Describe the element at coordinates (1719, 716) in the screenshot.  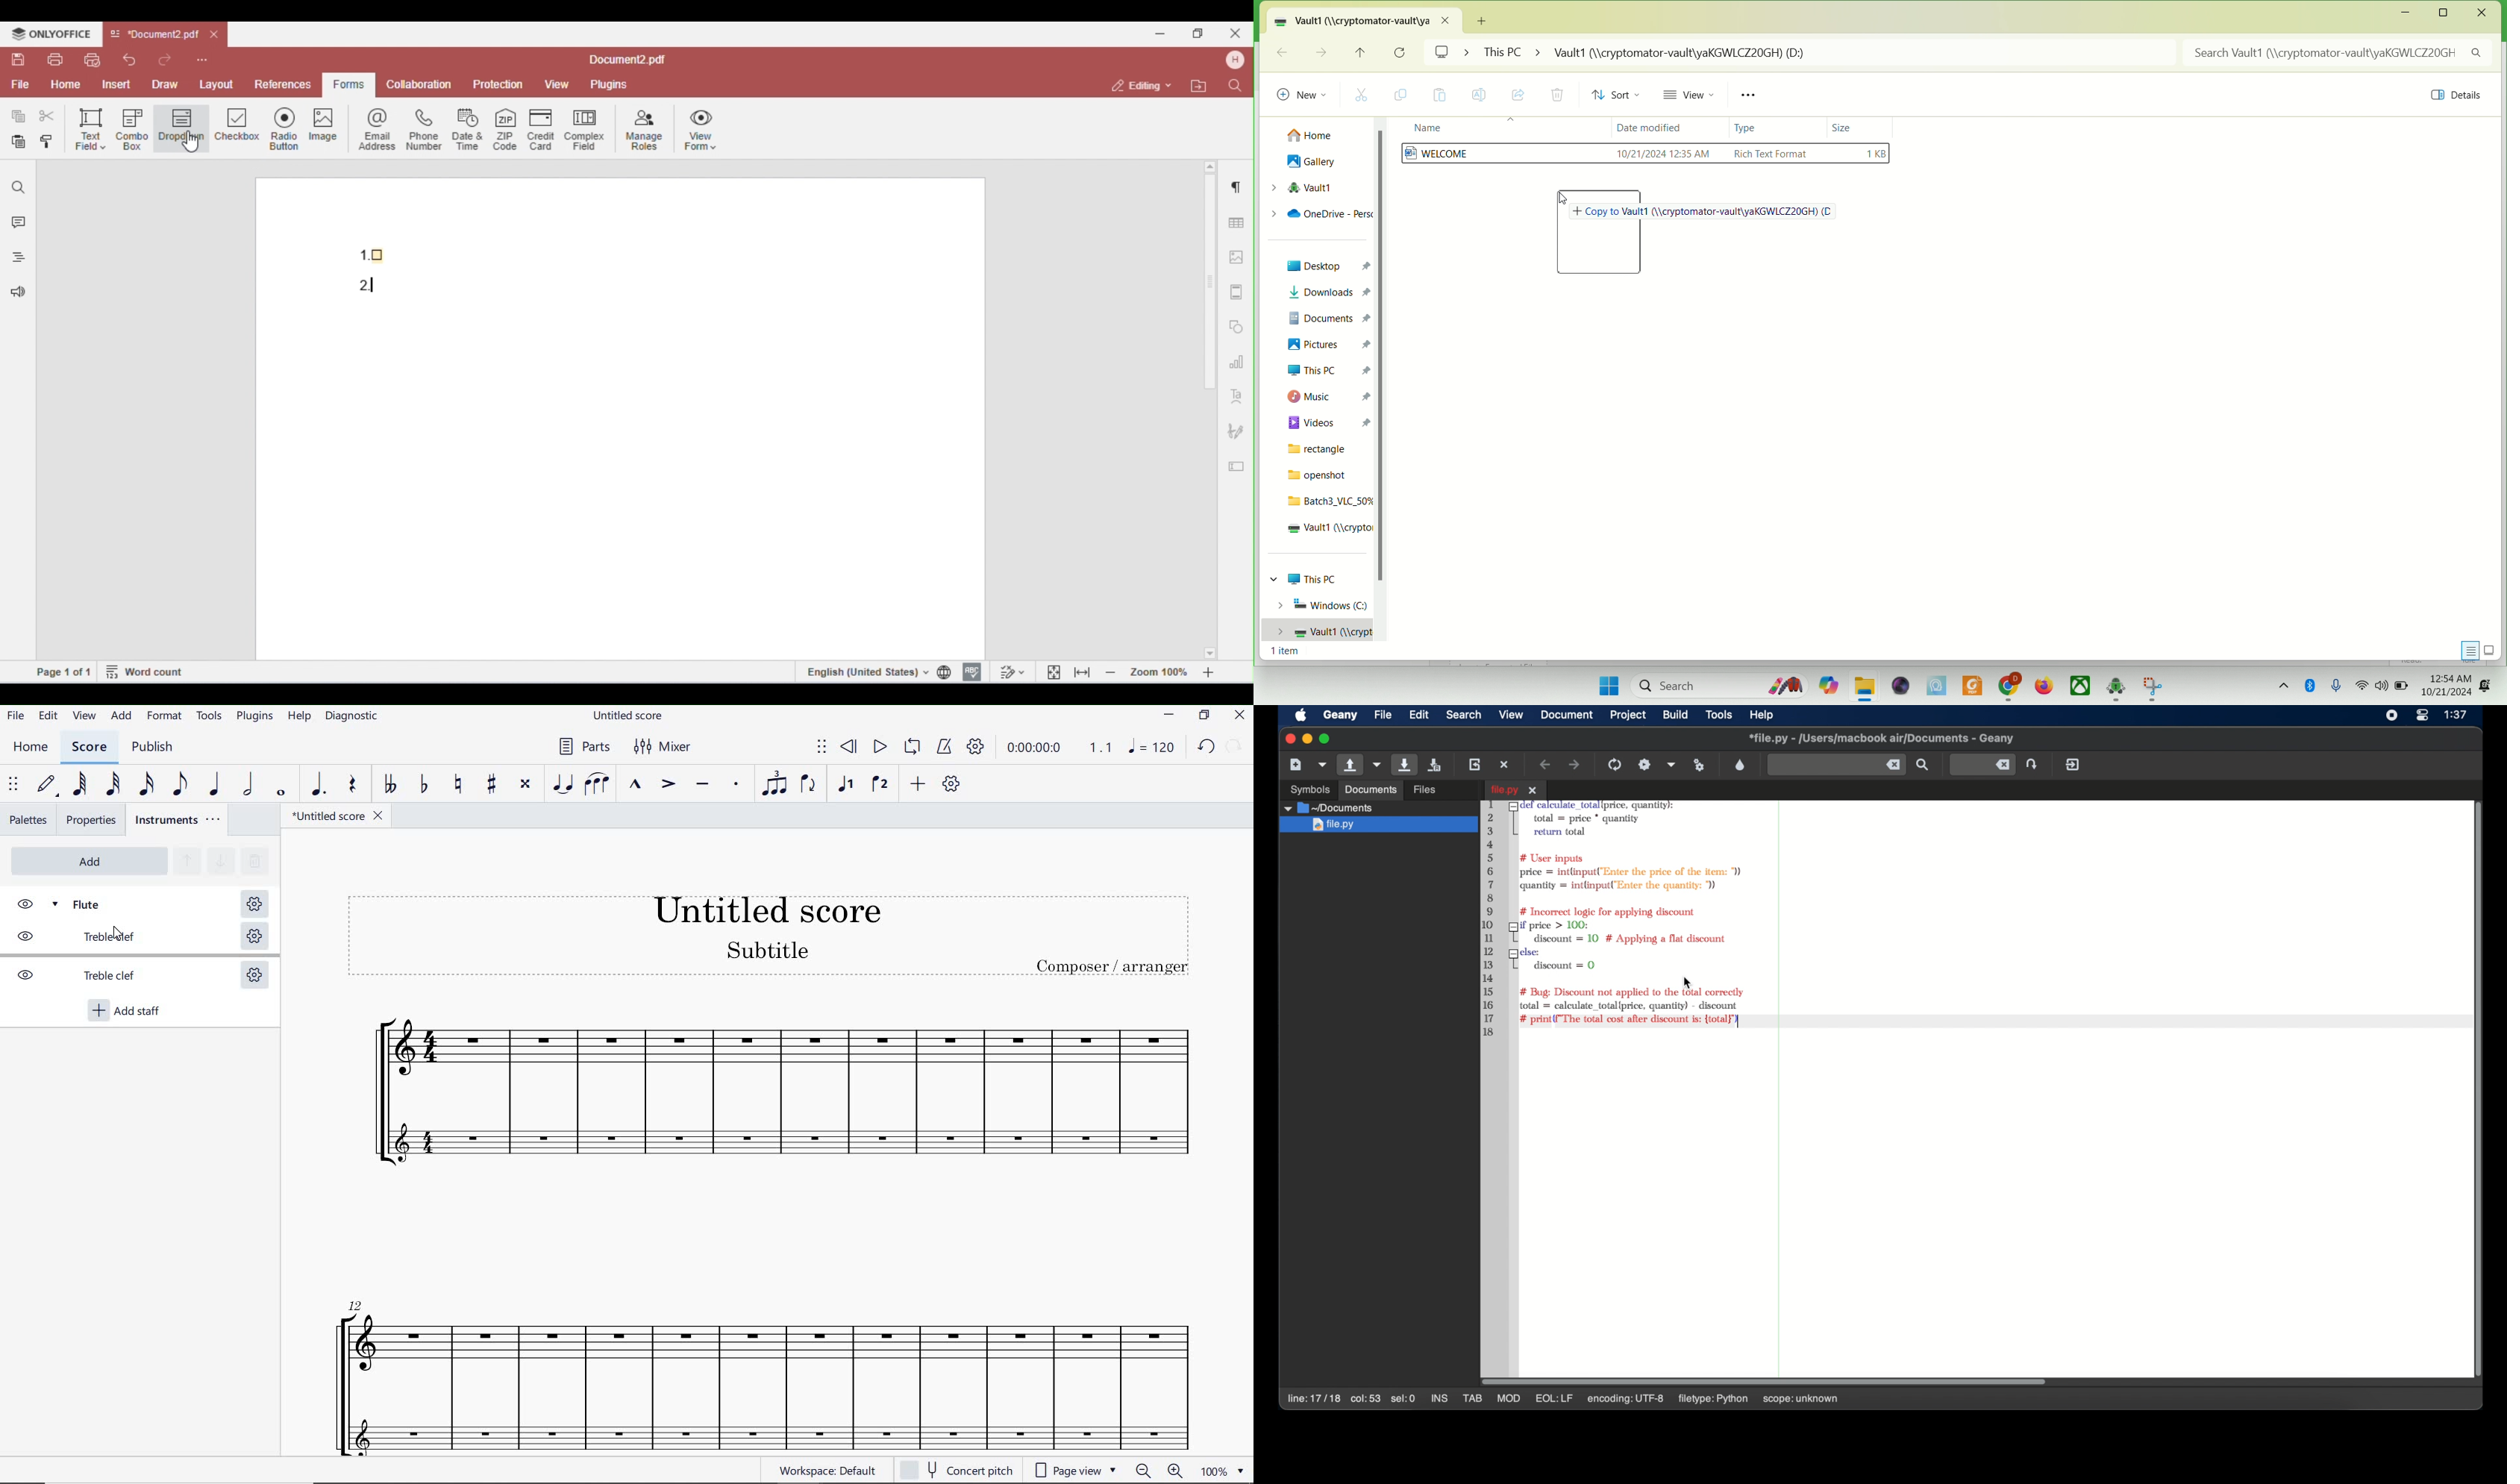
I see `tools` at that location.